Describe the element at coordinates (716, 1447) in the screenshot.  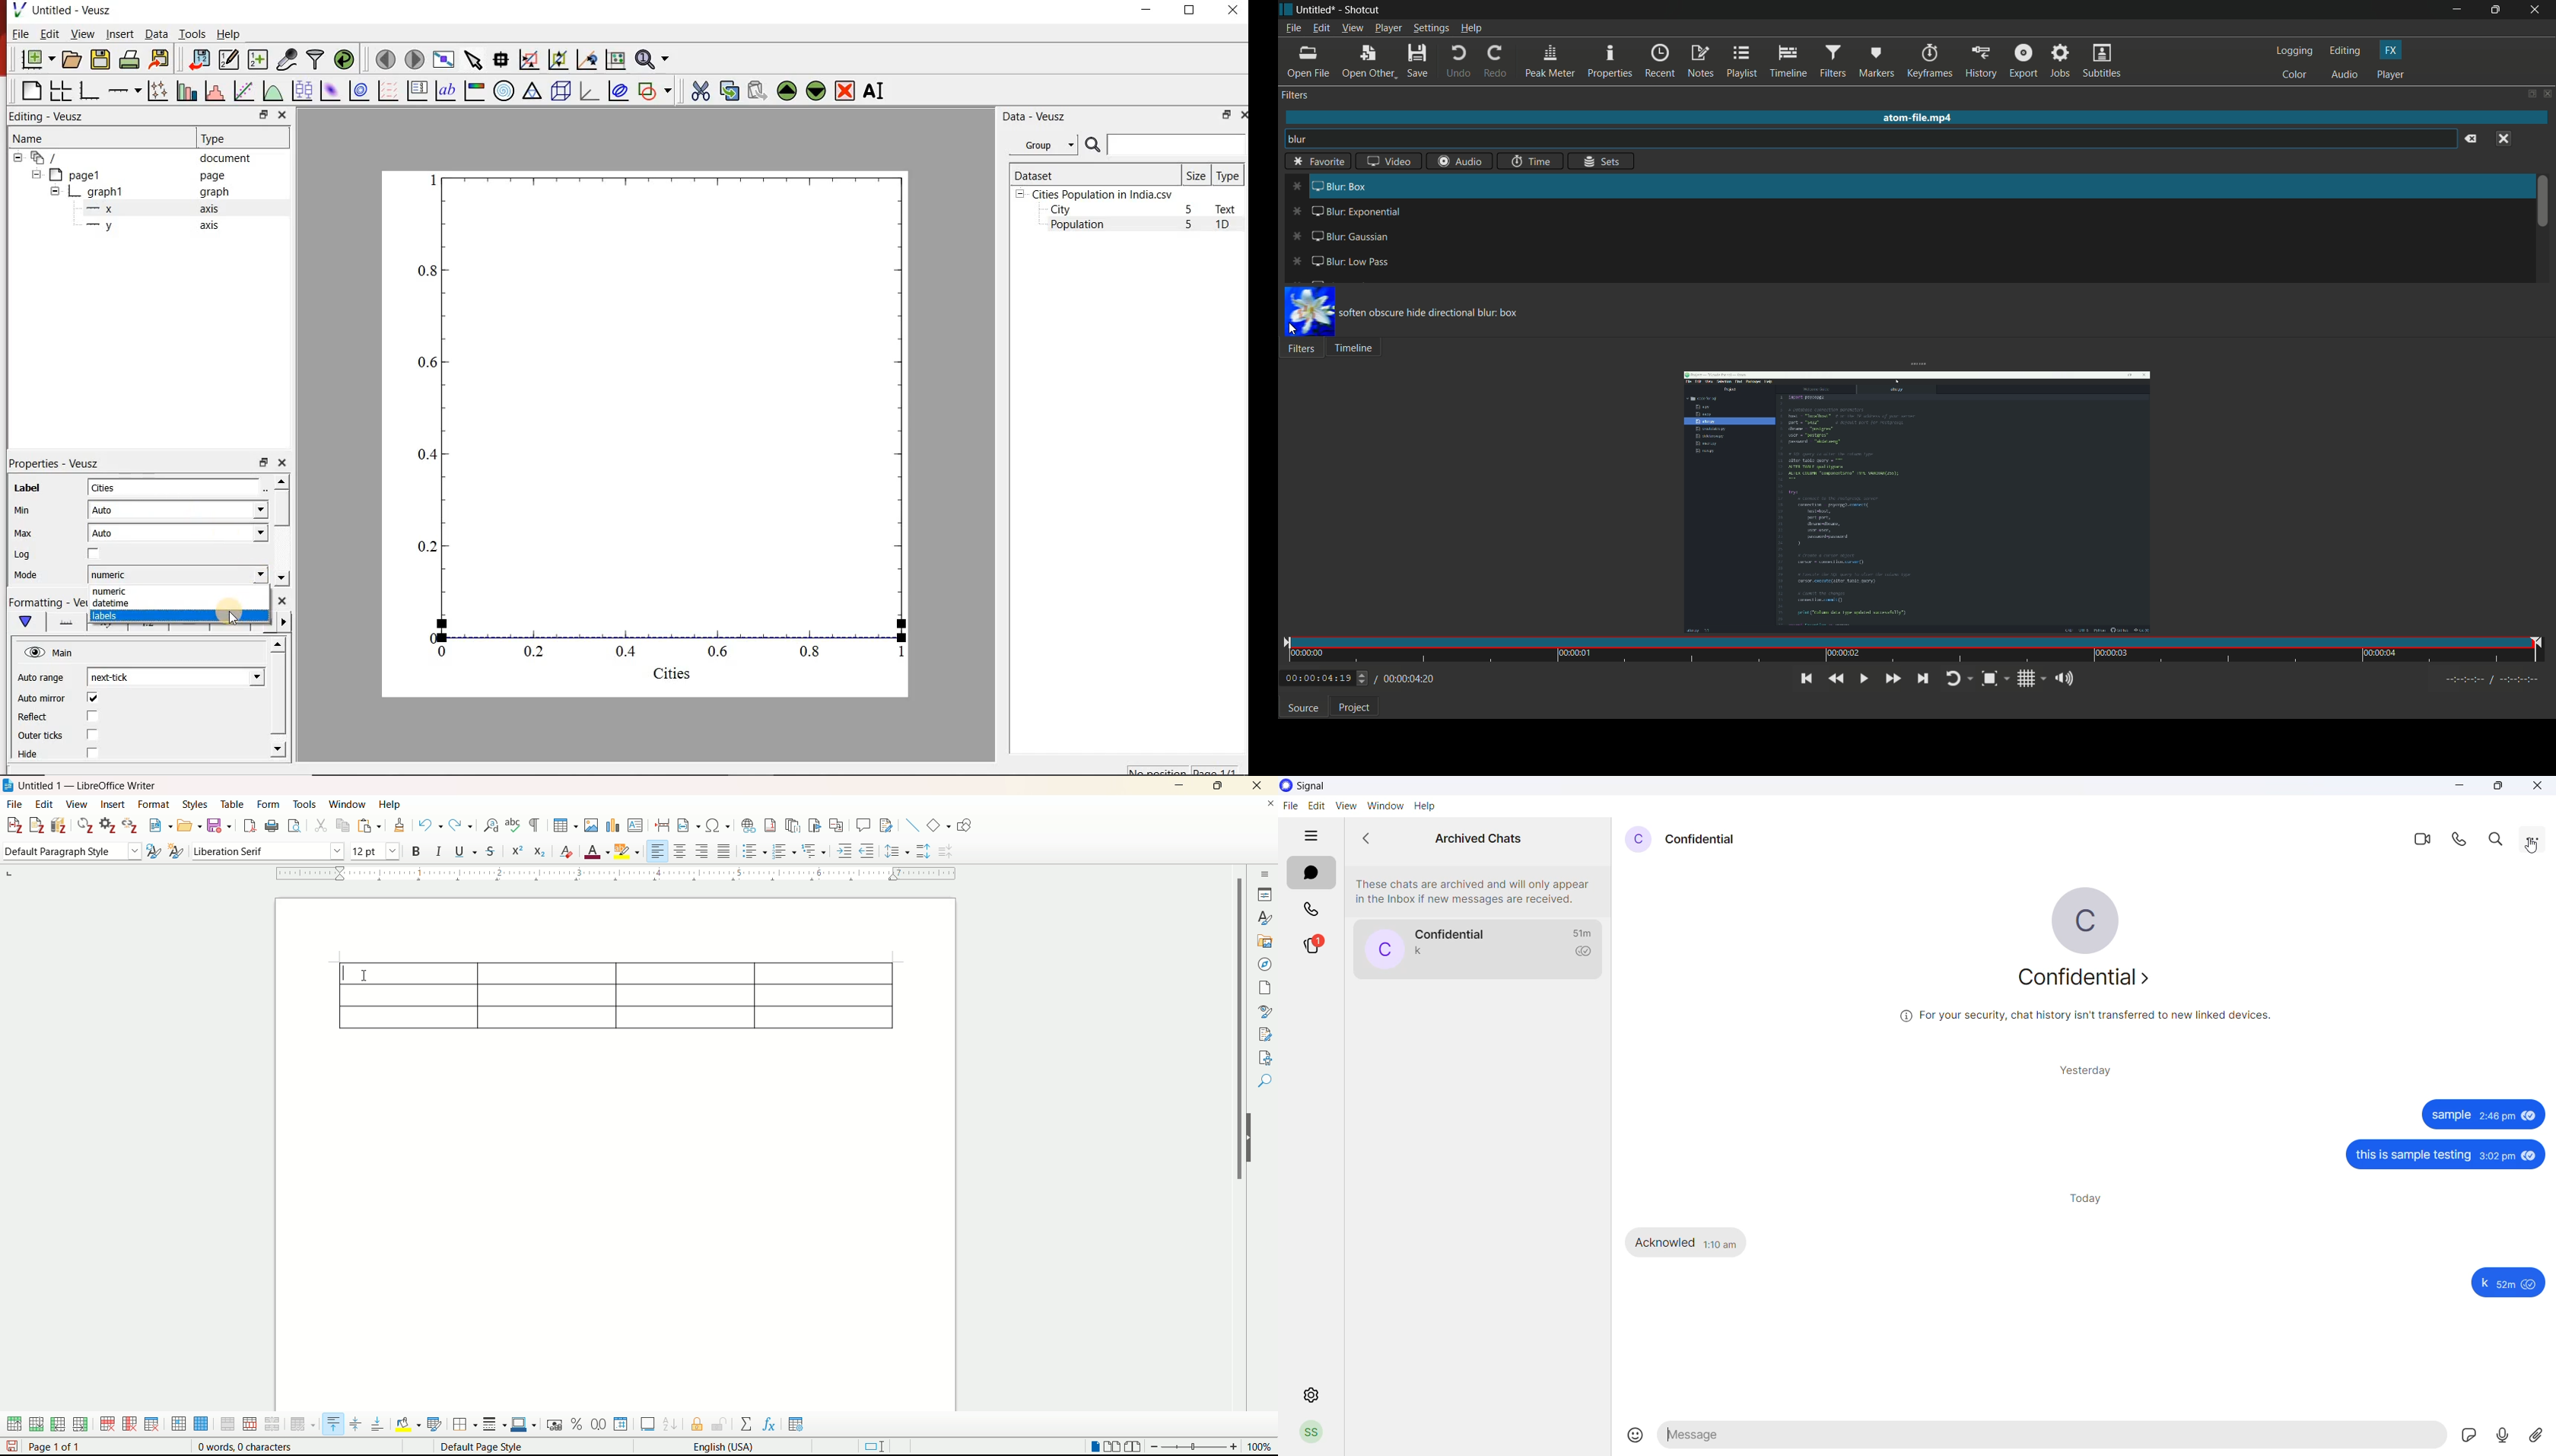
I see `English (USA)` at that location.